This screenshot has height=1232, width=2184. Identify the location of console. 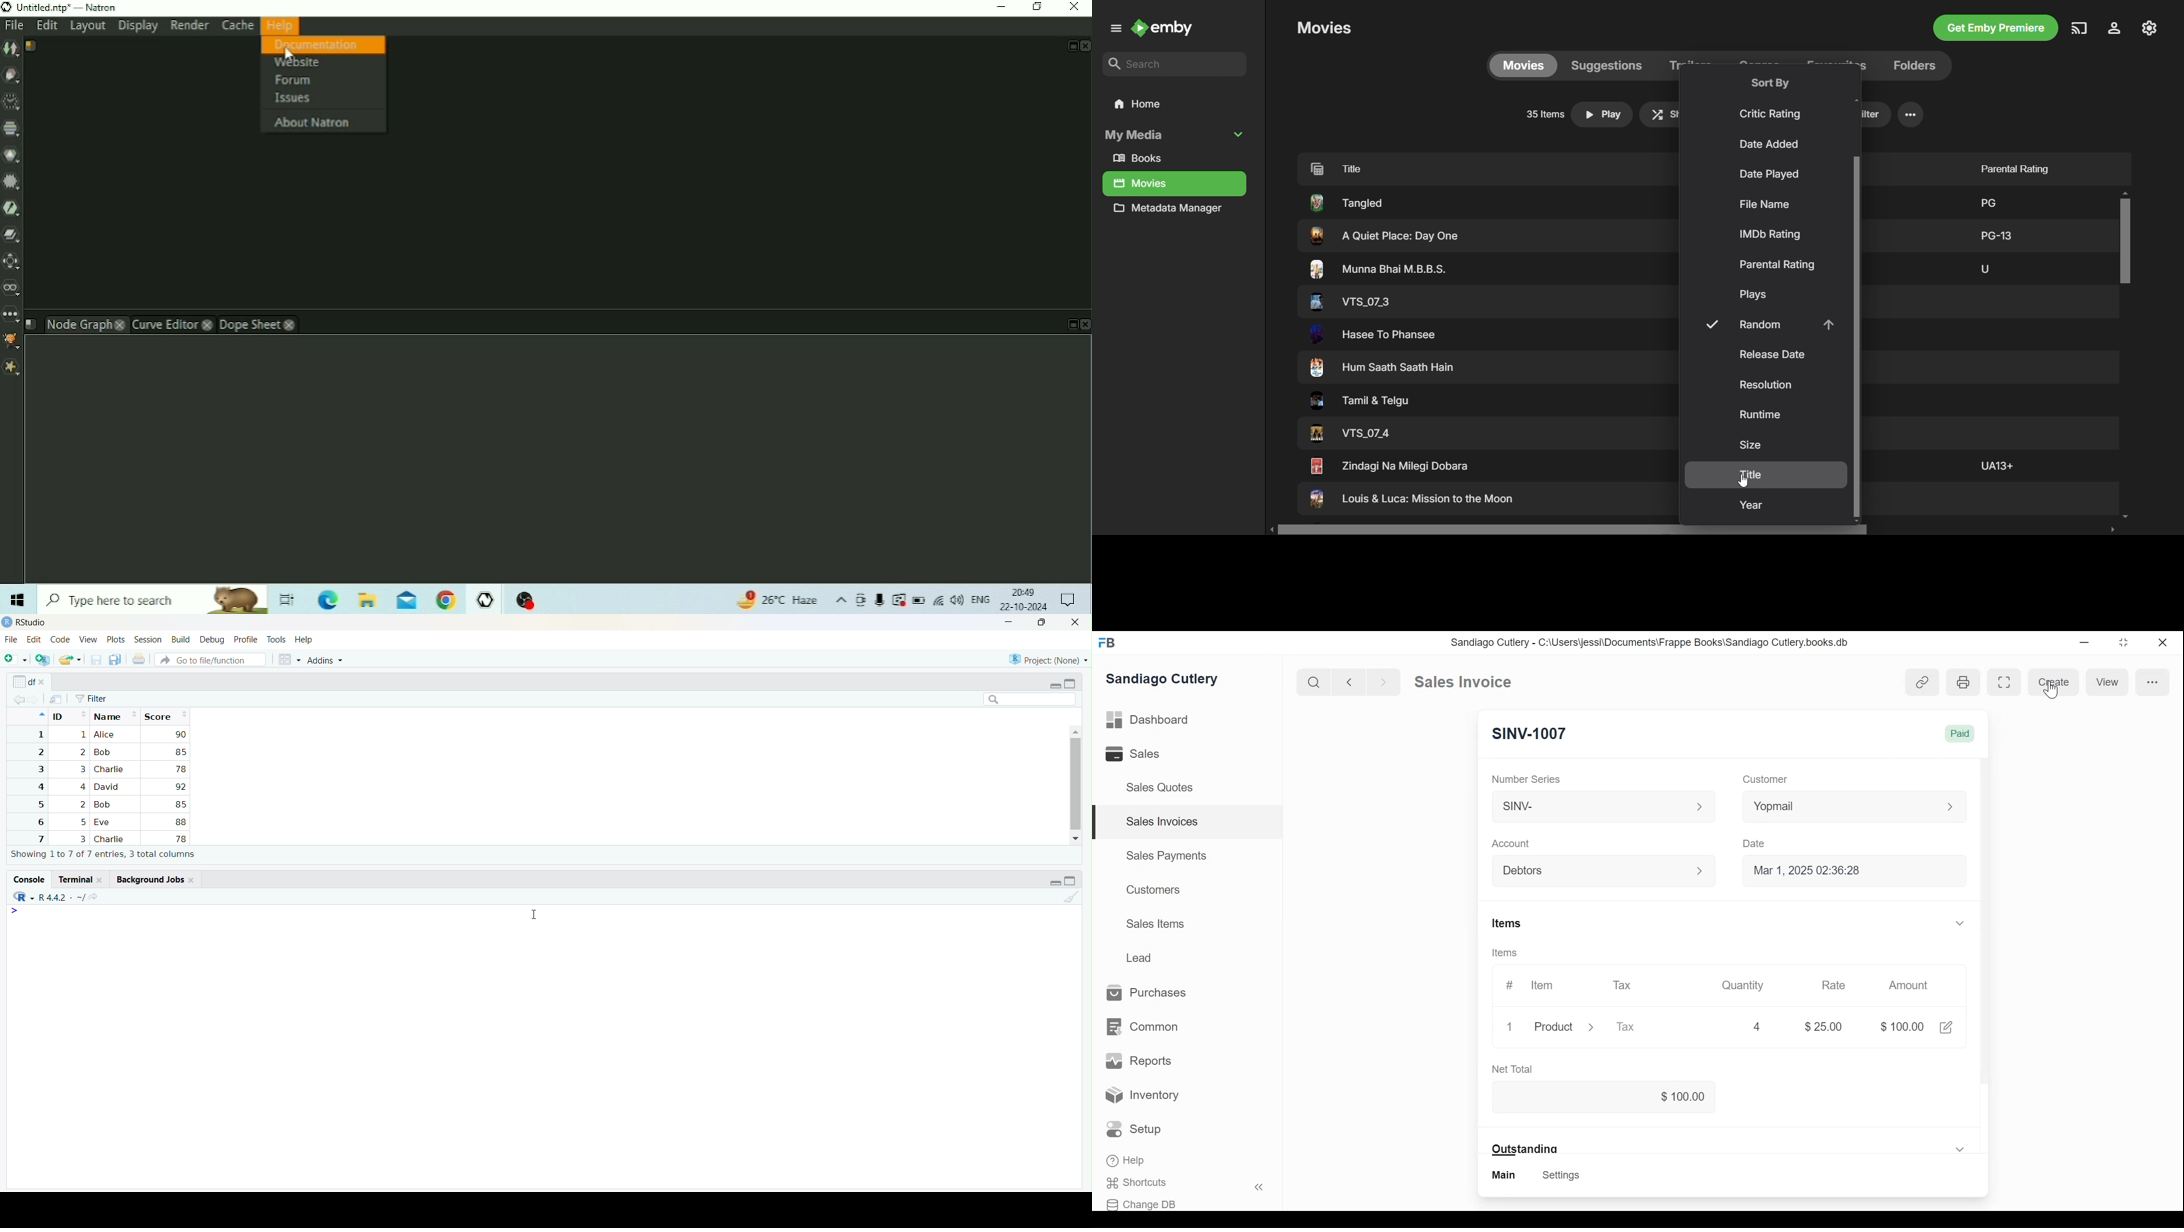
(28, 879).